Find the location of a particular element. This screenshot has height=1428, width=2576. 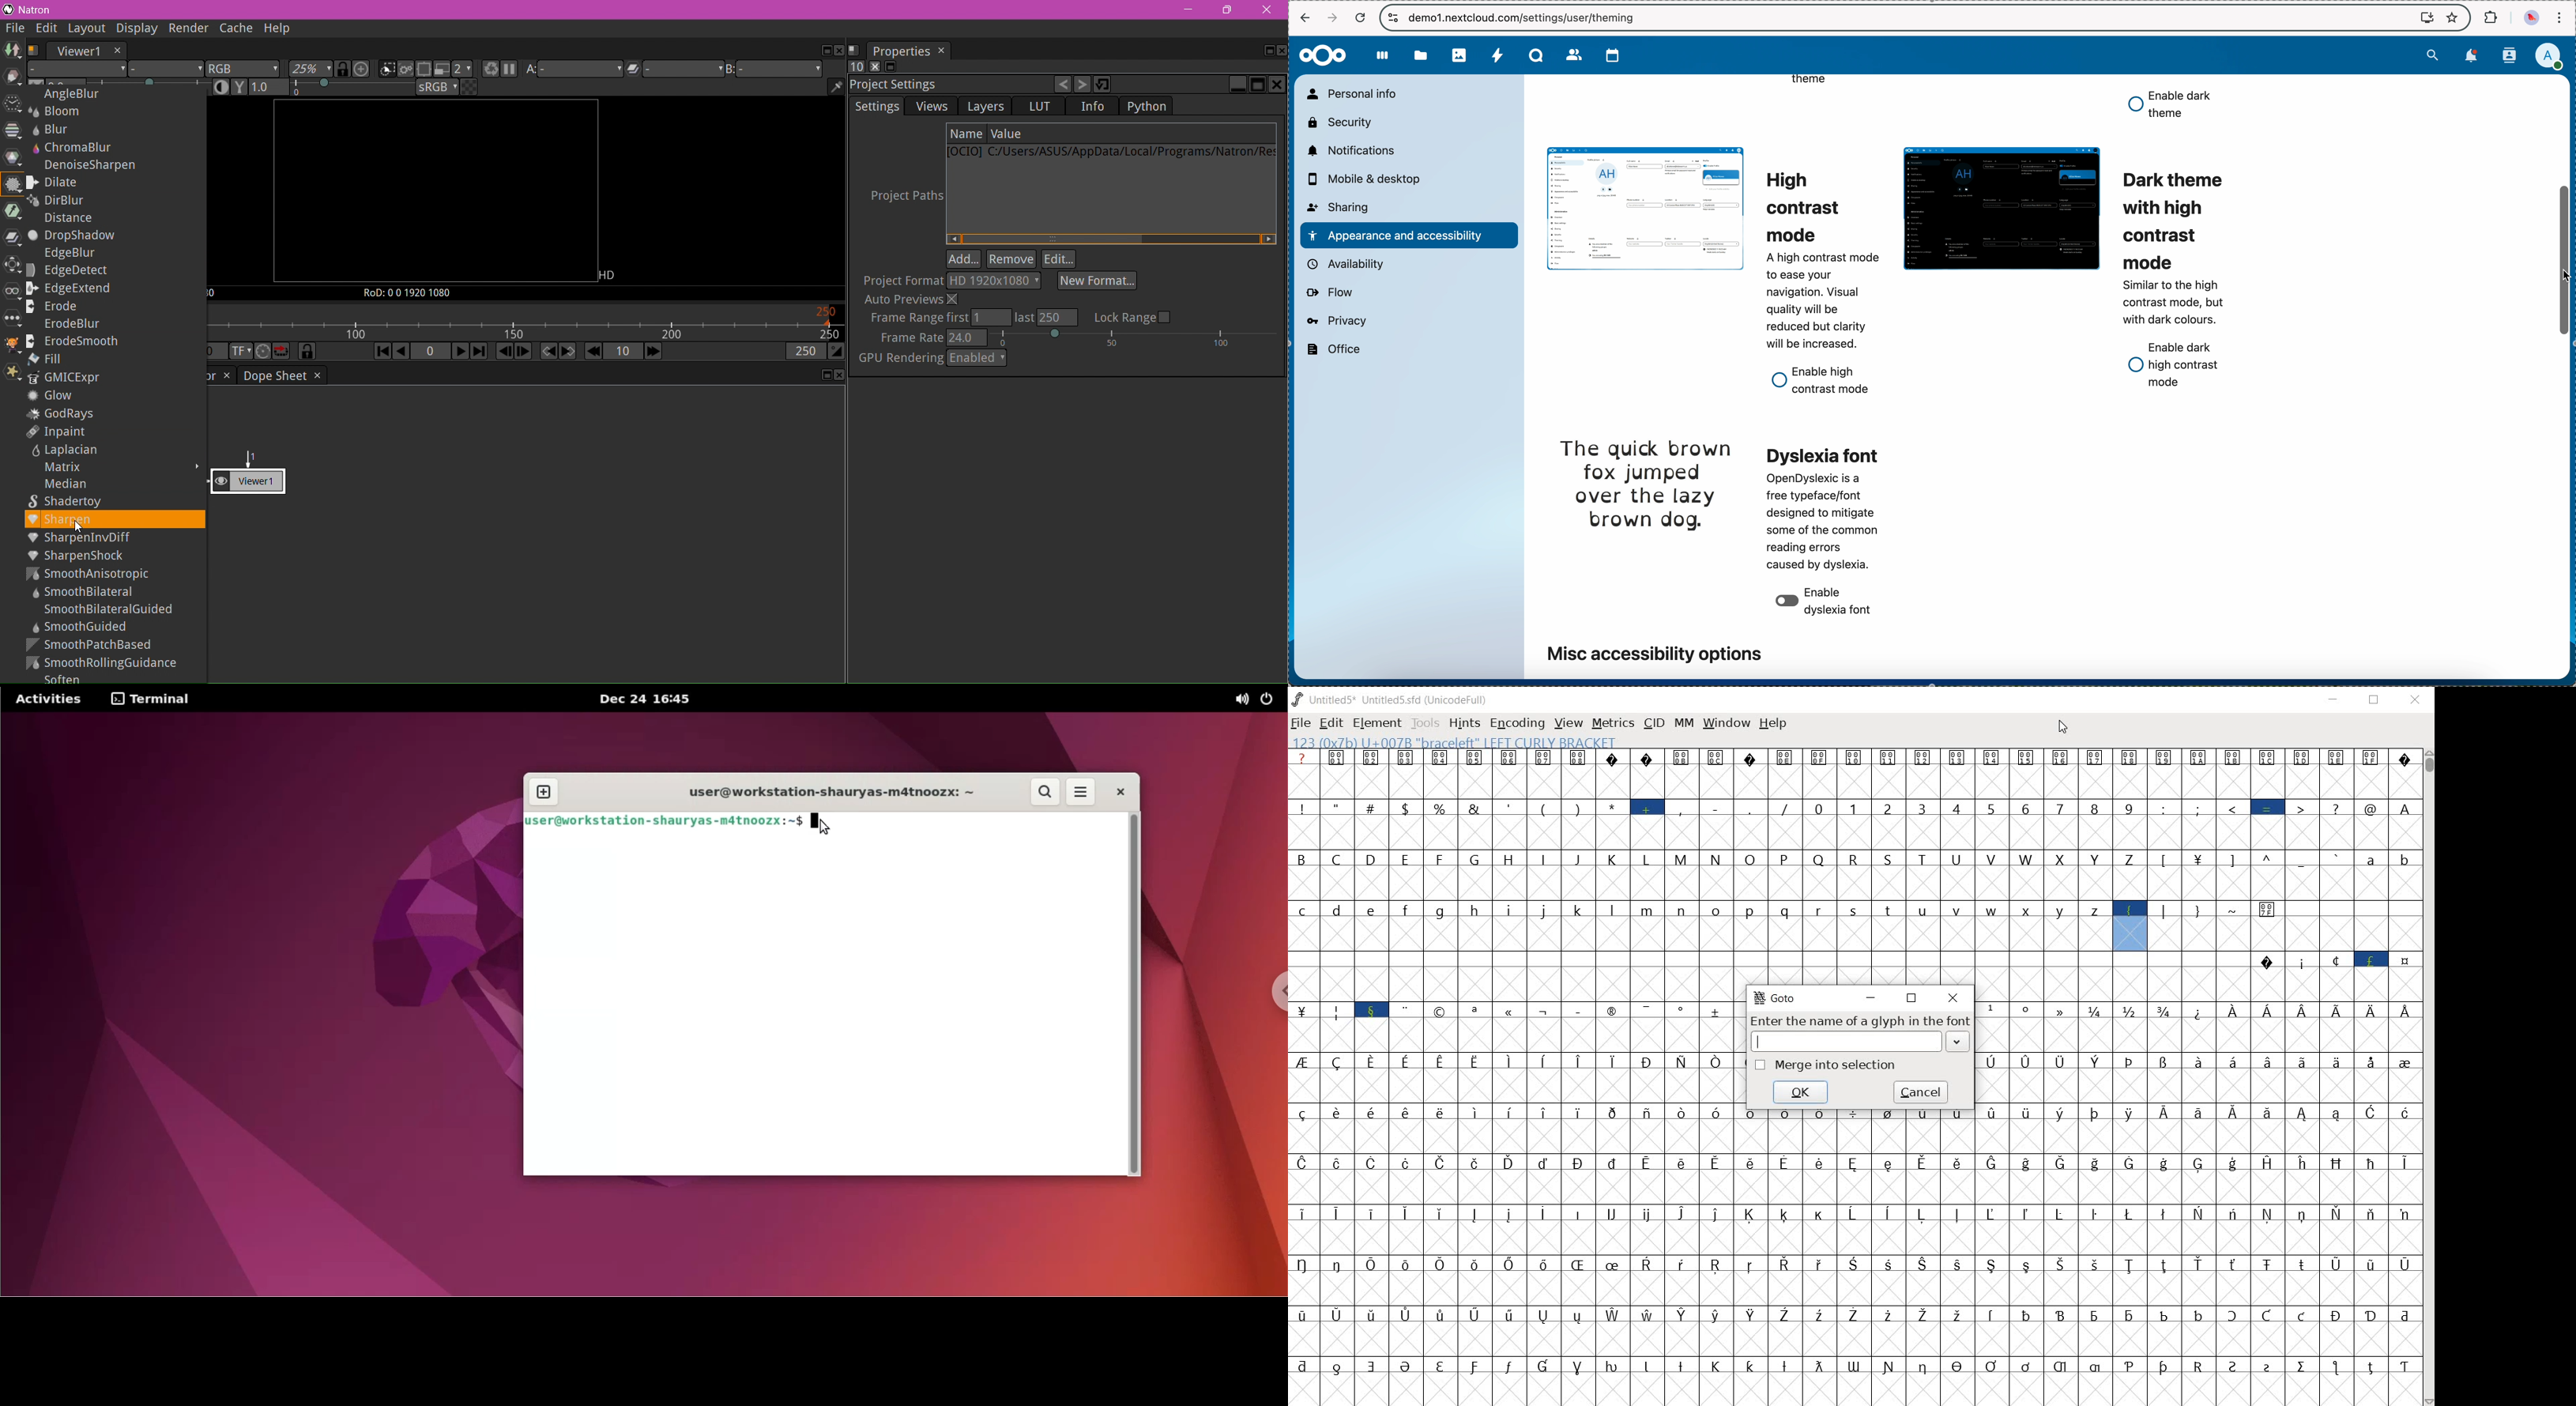

VIEW is located at coordinates (1567, 722).